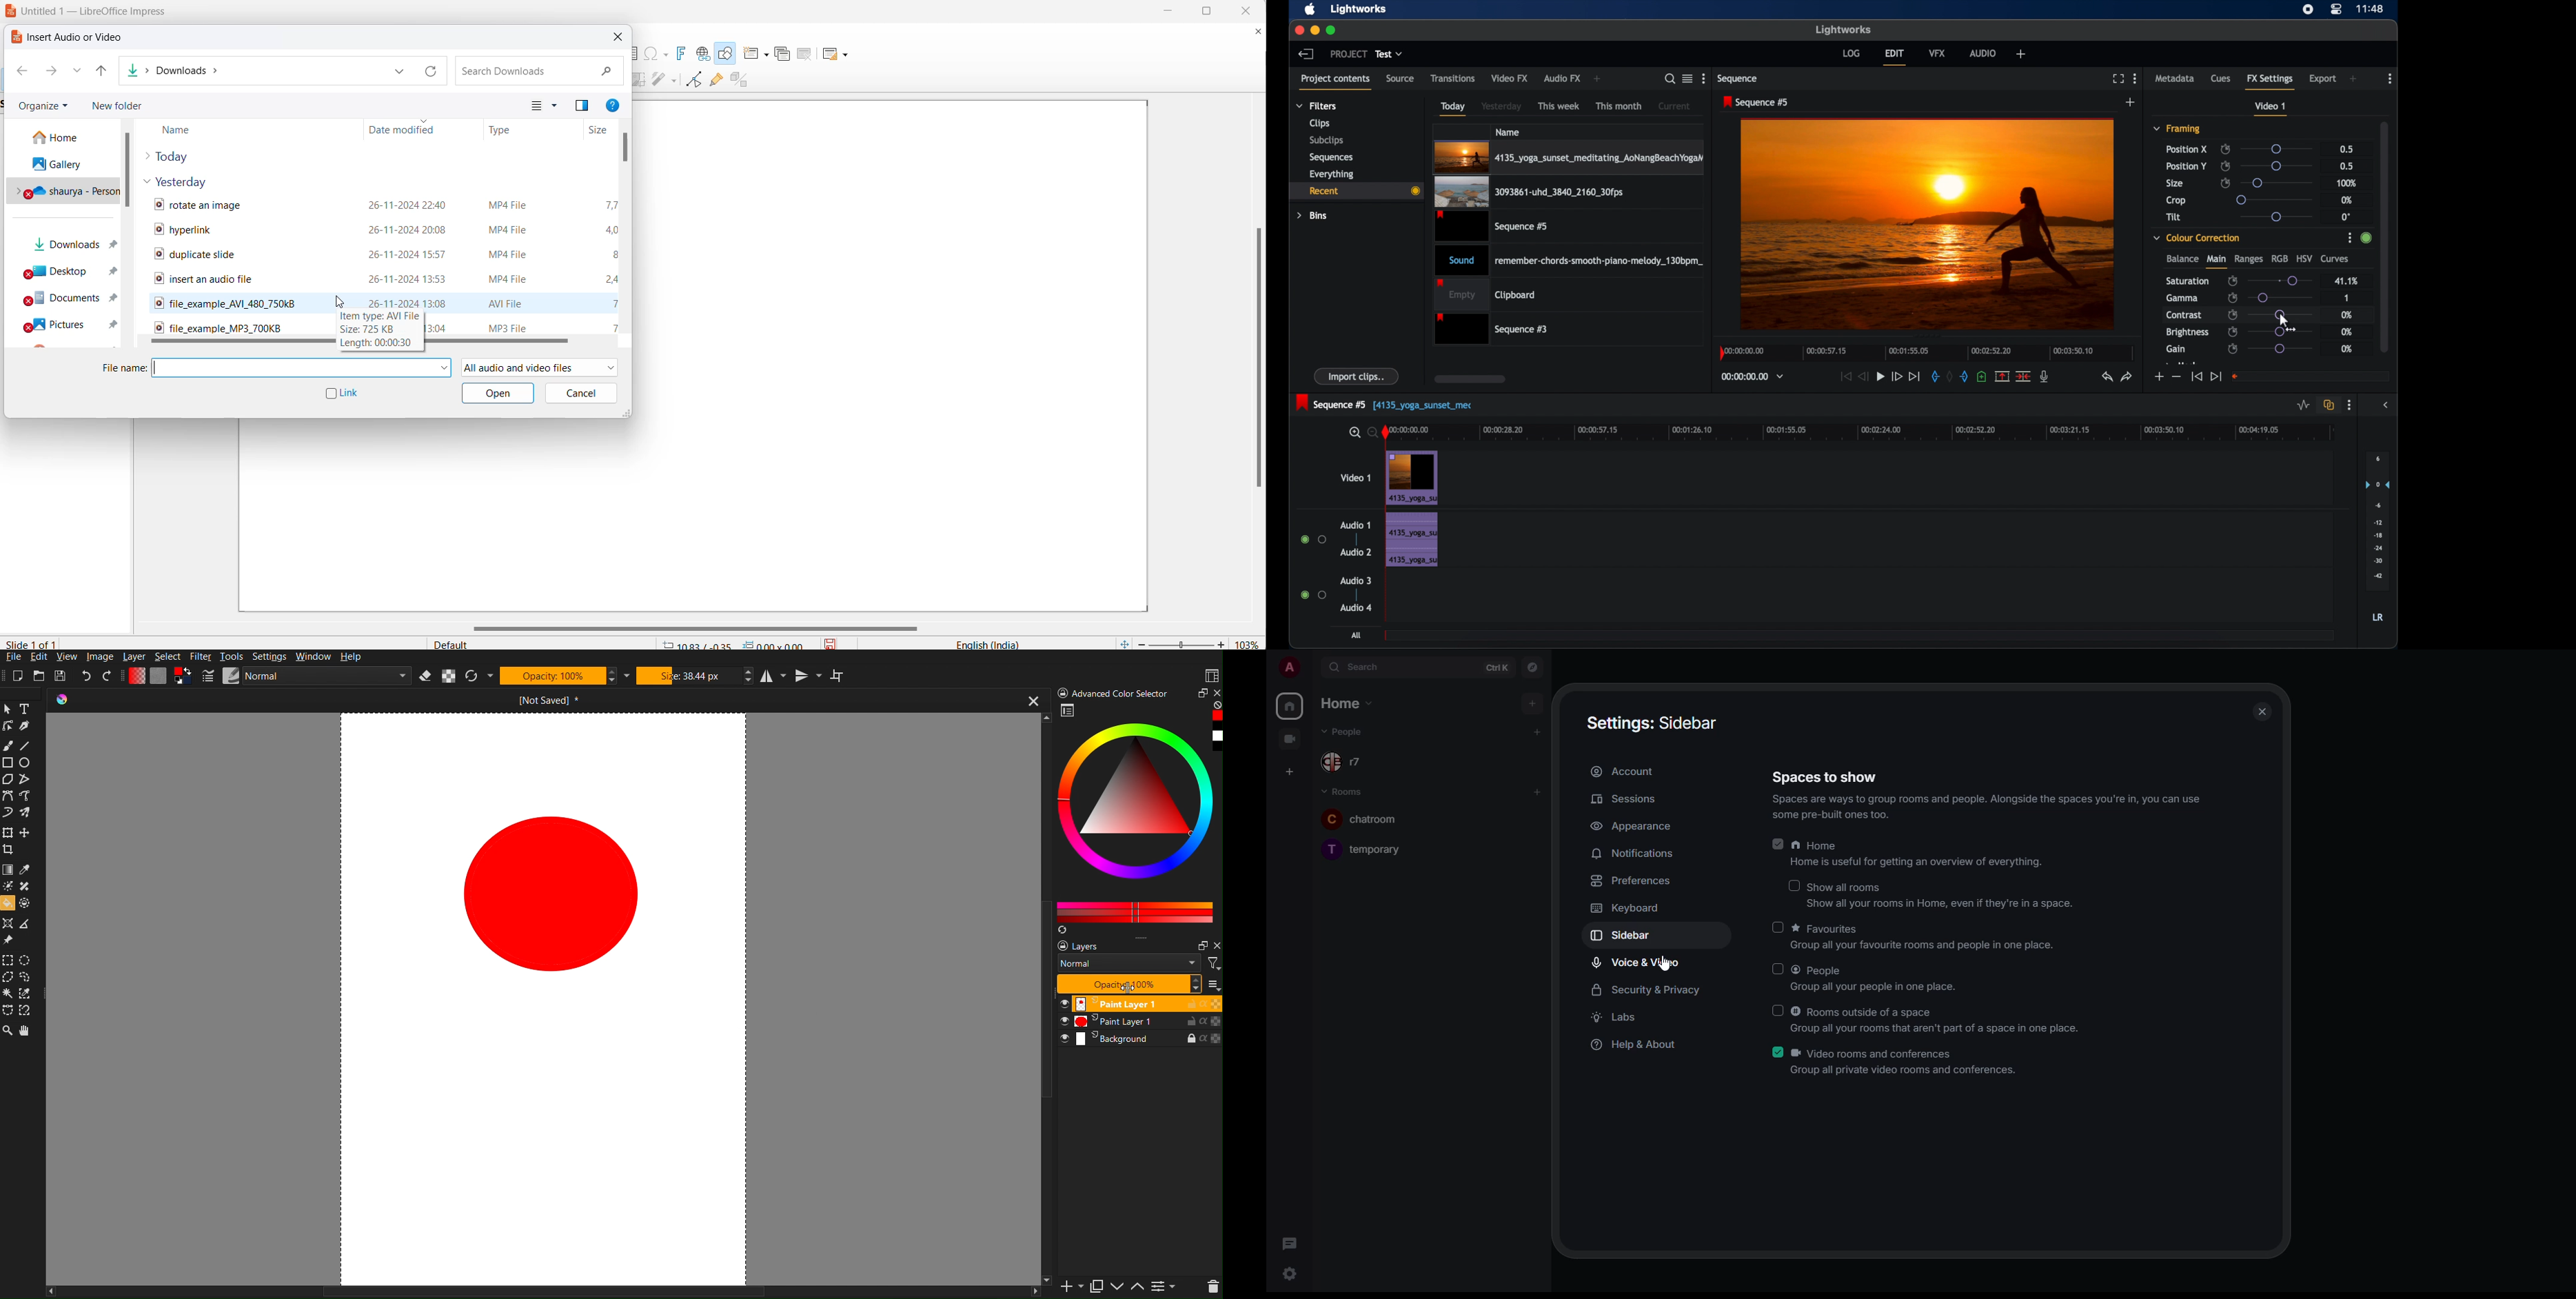  I want to click on close, so click(2264, 711).